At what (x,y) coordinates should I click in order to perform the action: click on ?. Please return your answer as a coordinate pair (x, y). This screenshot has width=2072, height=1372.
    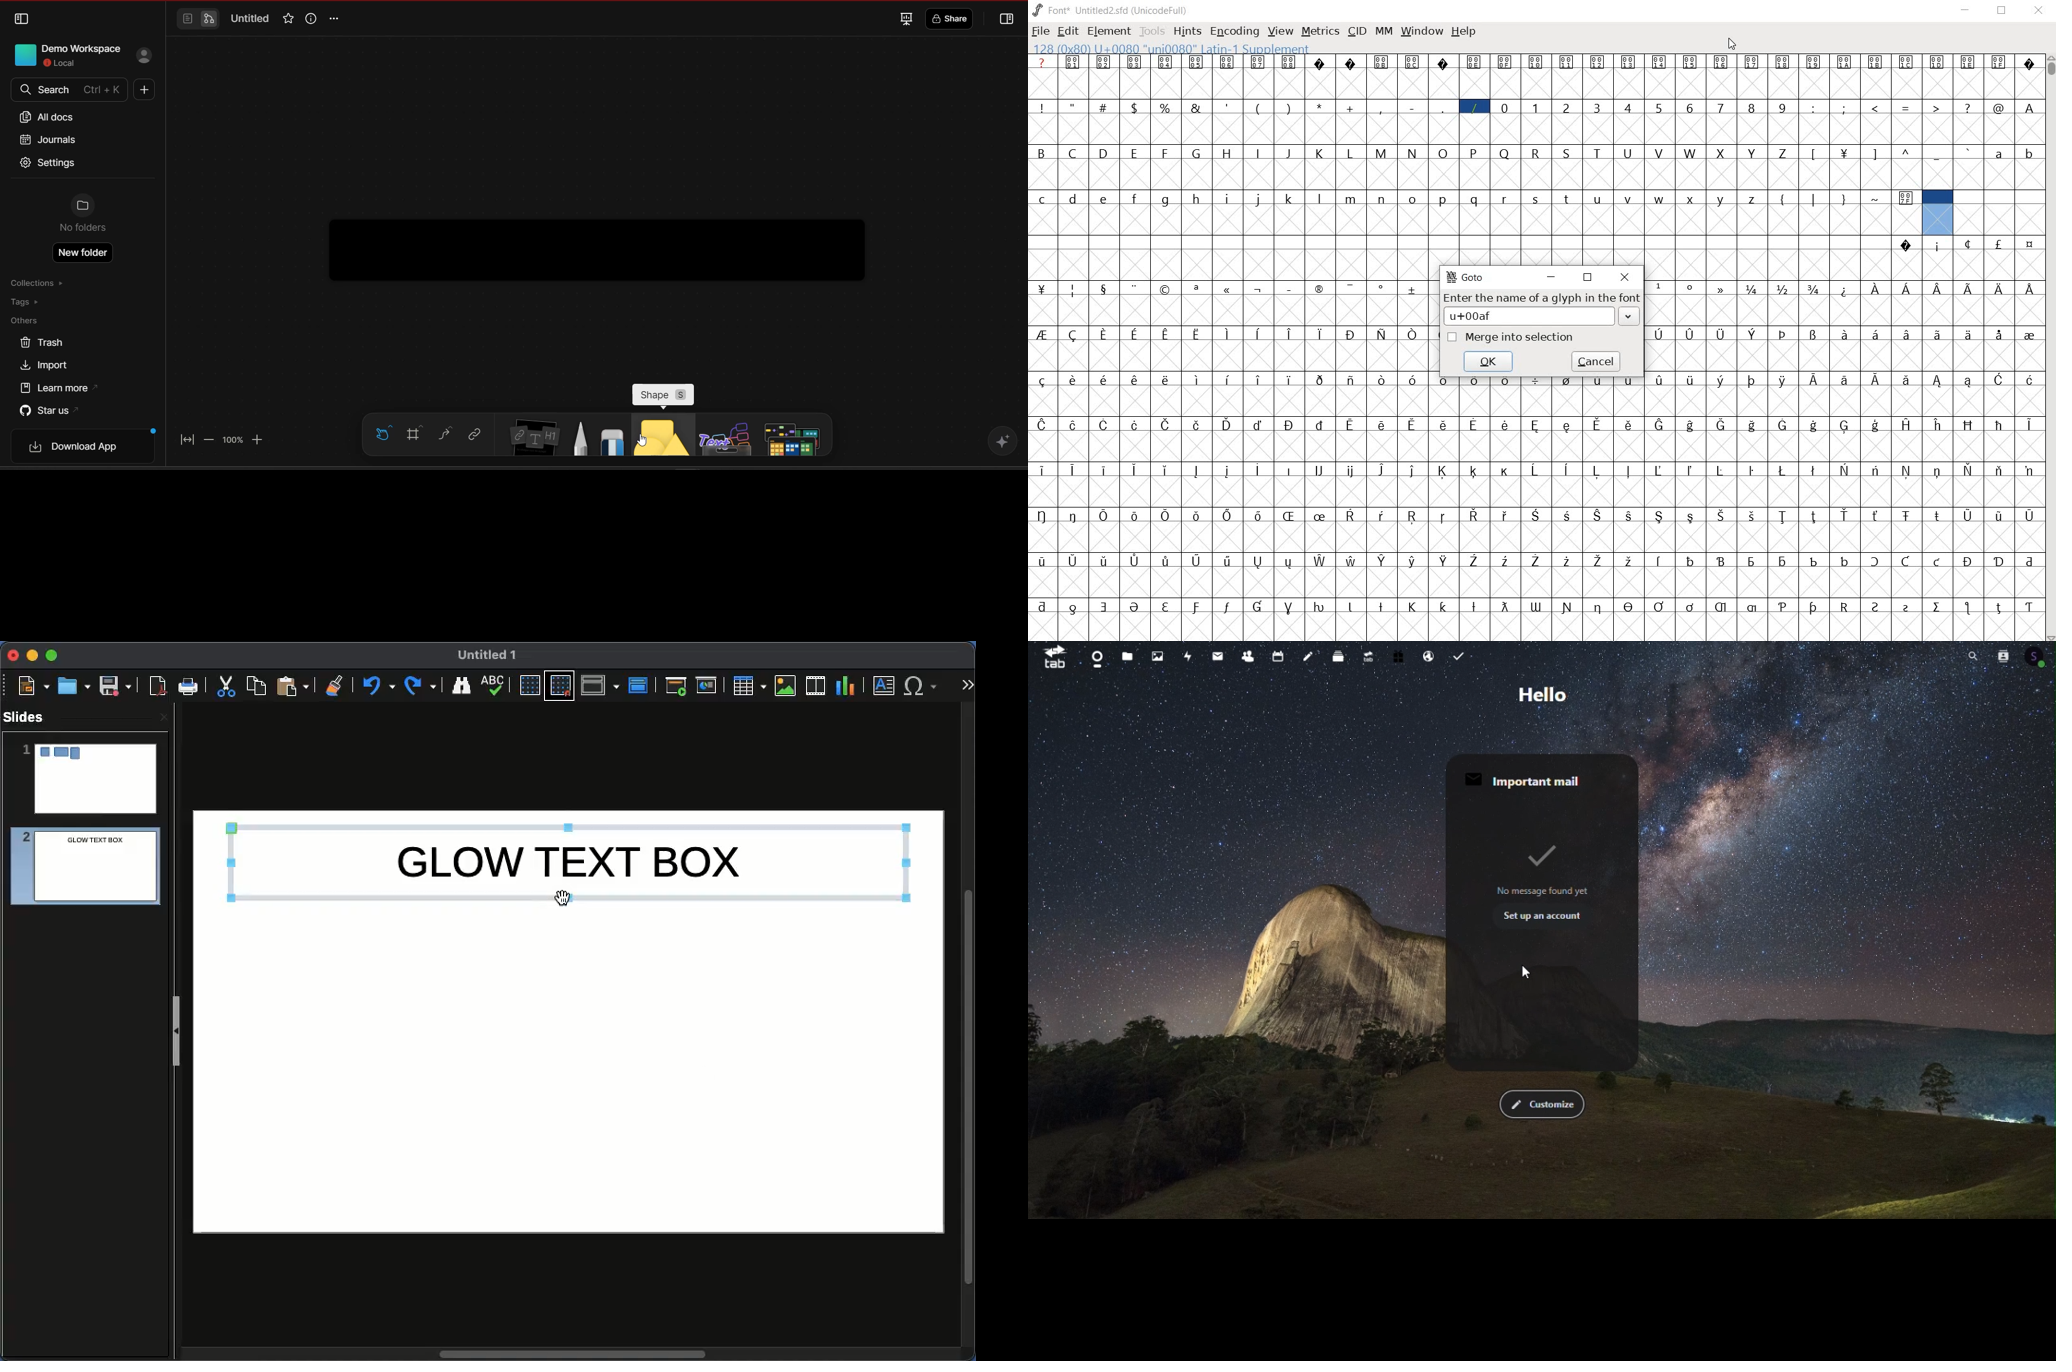
    Looking at the image, I should click on (1043, 63).